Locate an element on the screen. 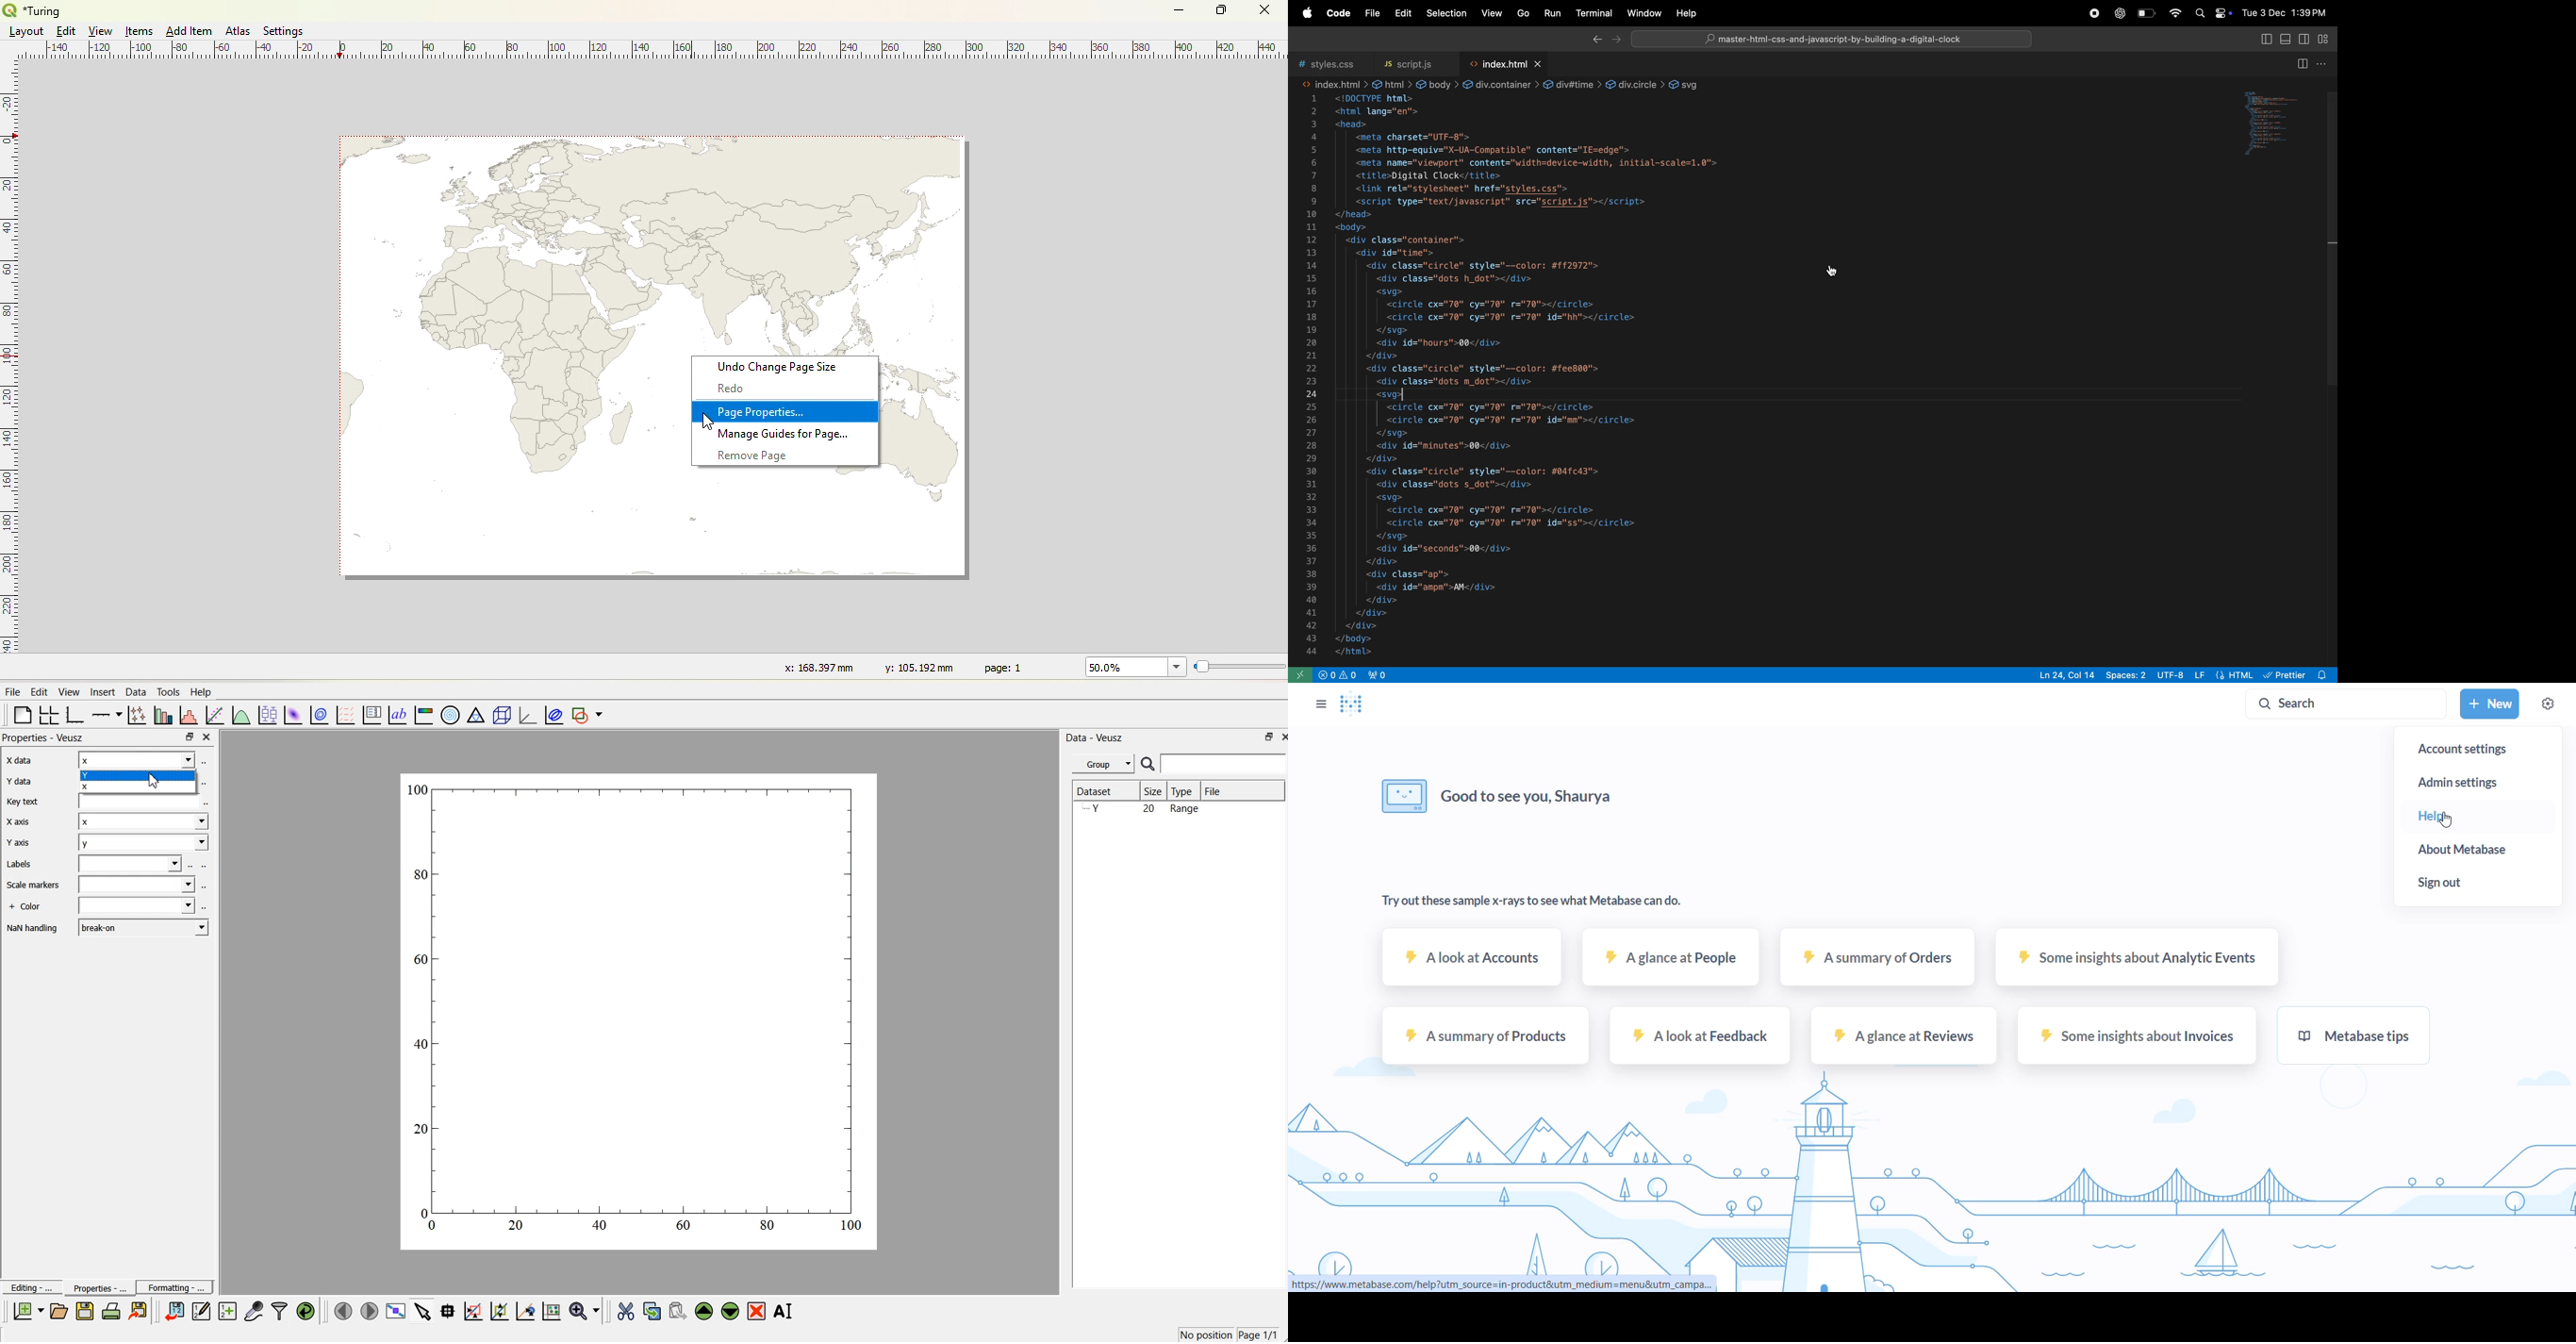  Editing is located at coordinates (30, 1287).